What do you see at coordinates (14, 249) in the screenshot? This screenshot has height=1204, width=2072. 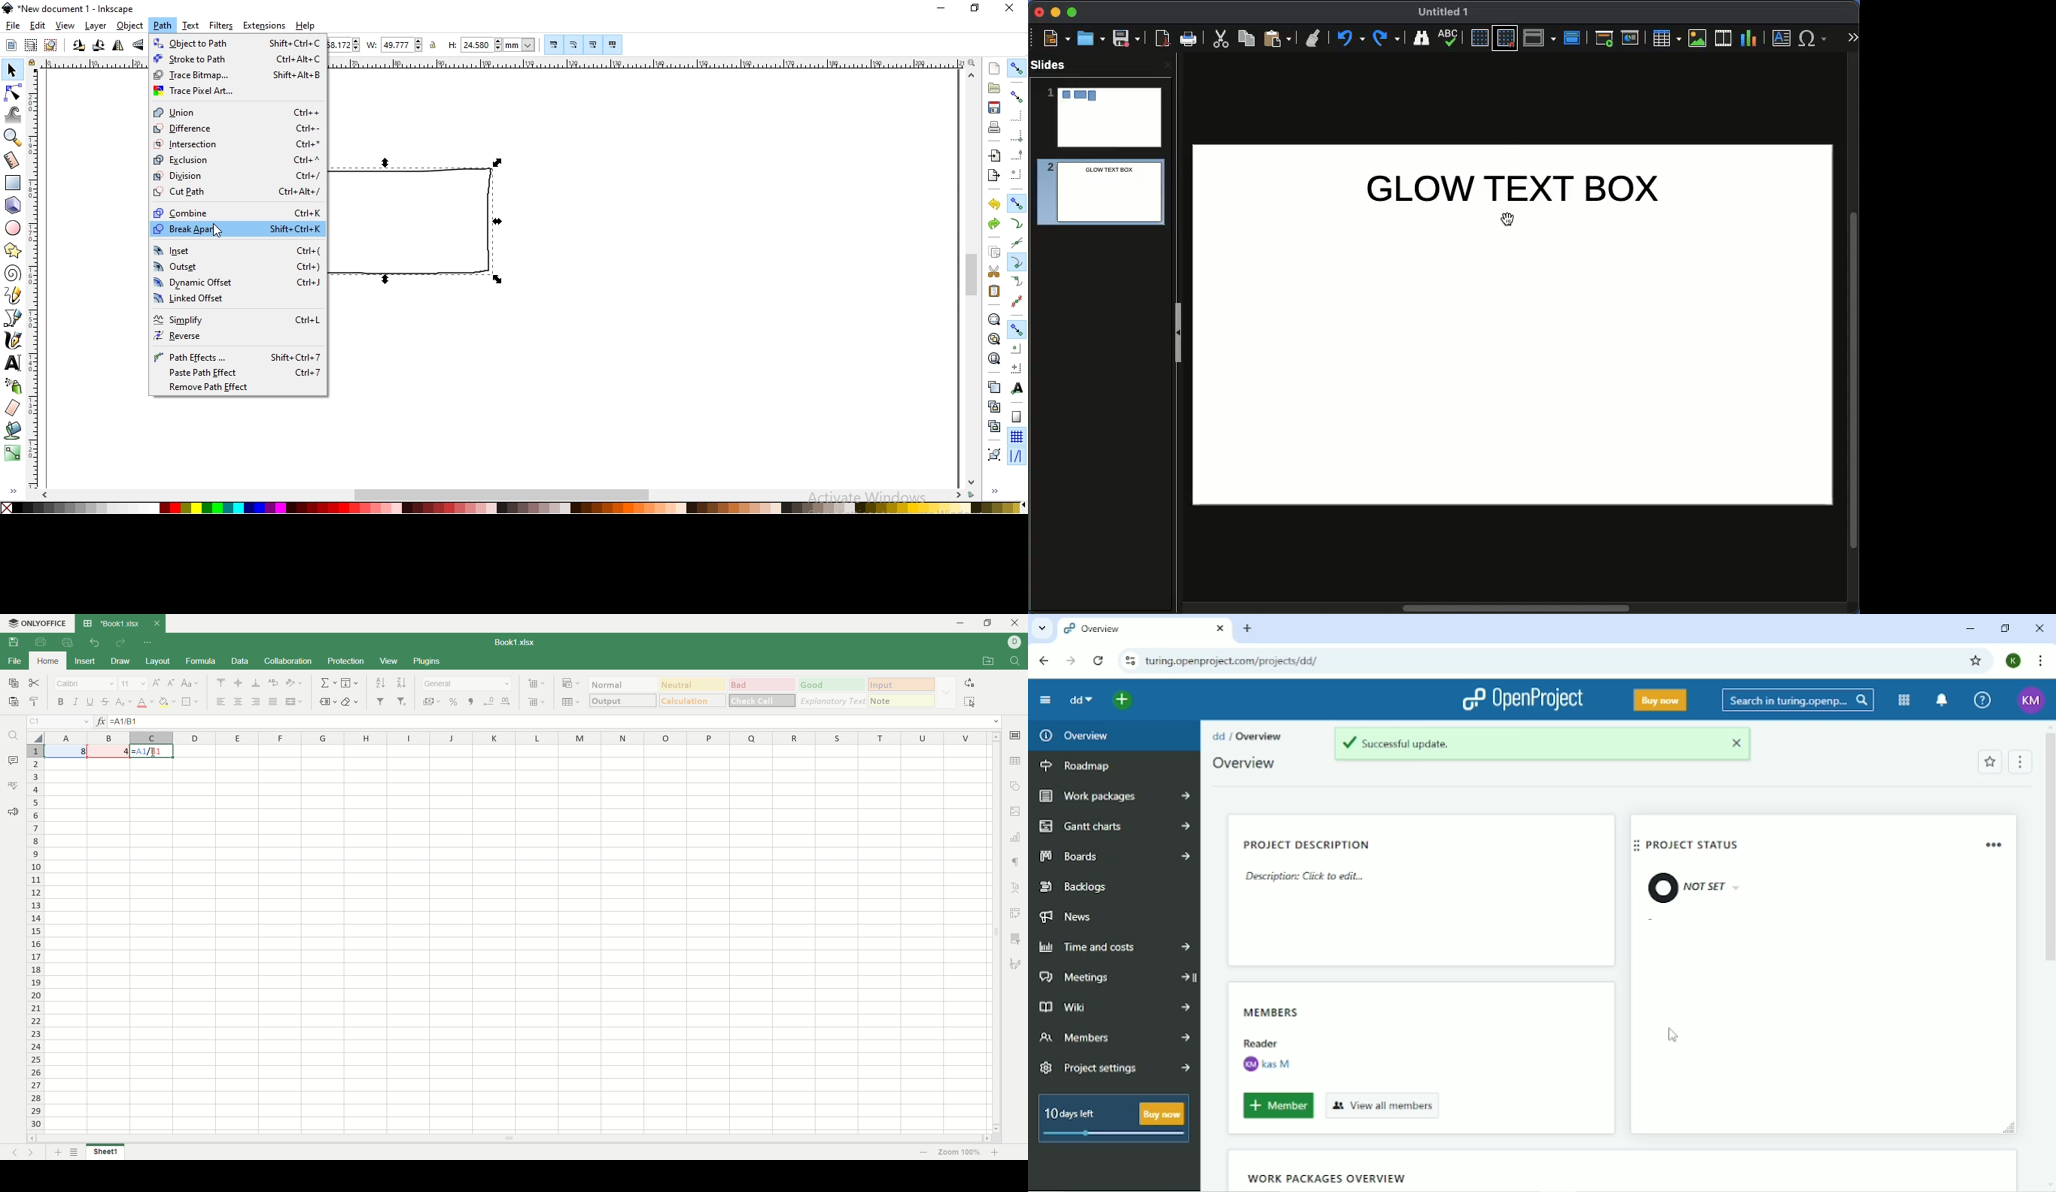 I see `create stars and polygons` at bounding box center [14, 249].